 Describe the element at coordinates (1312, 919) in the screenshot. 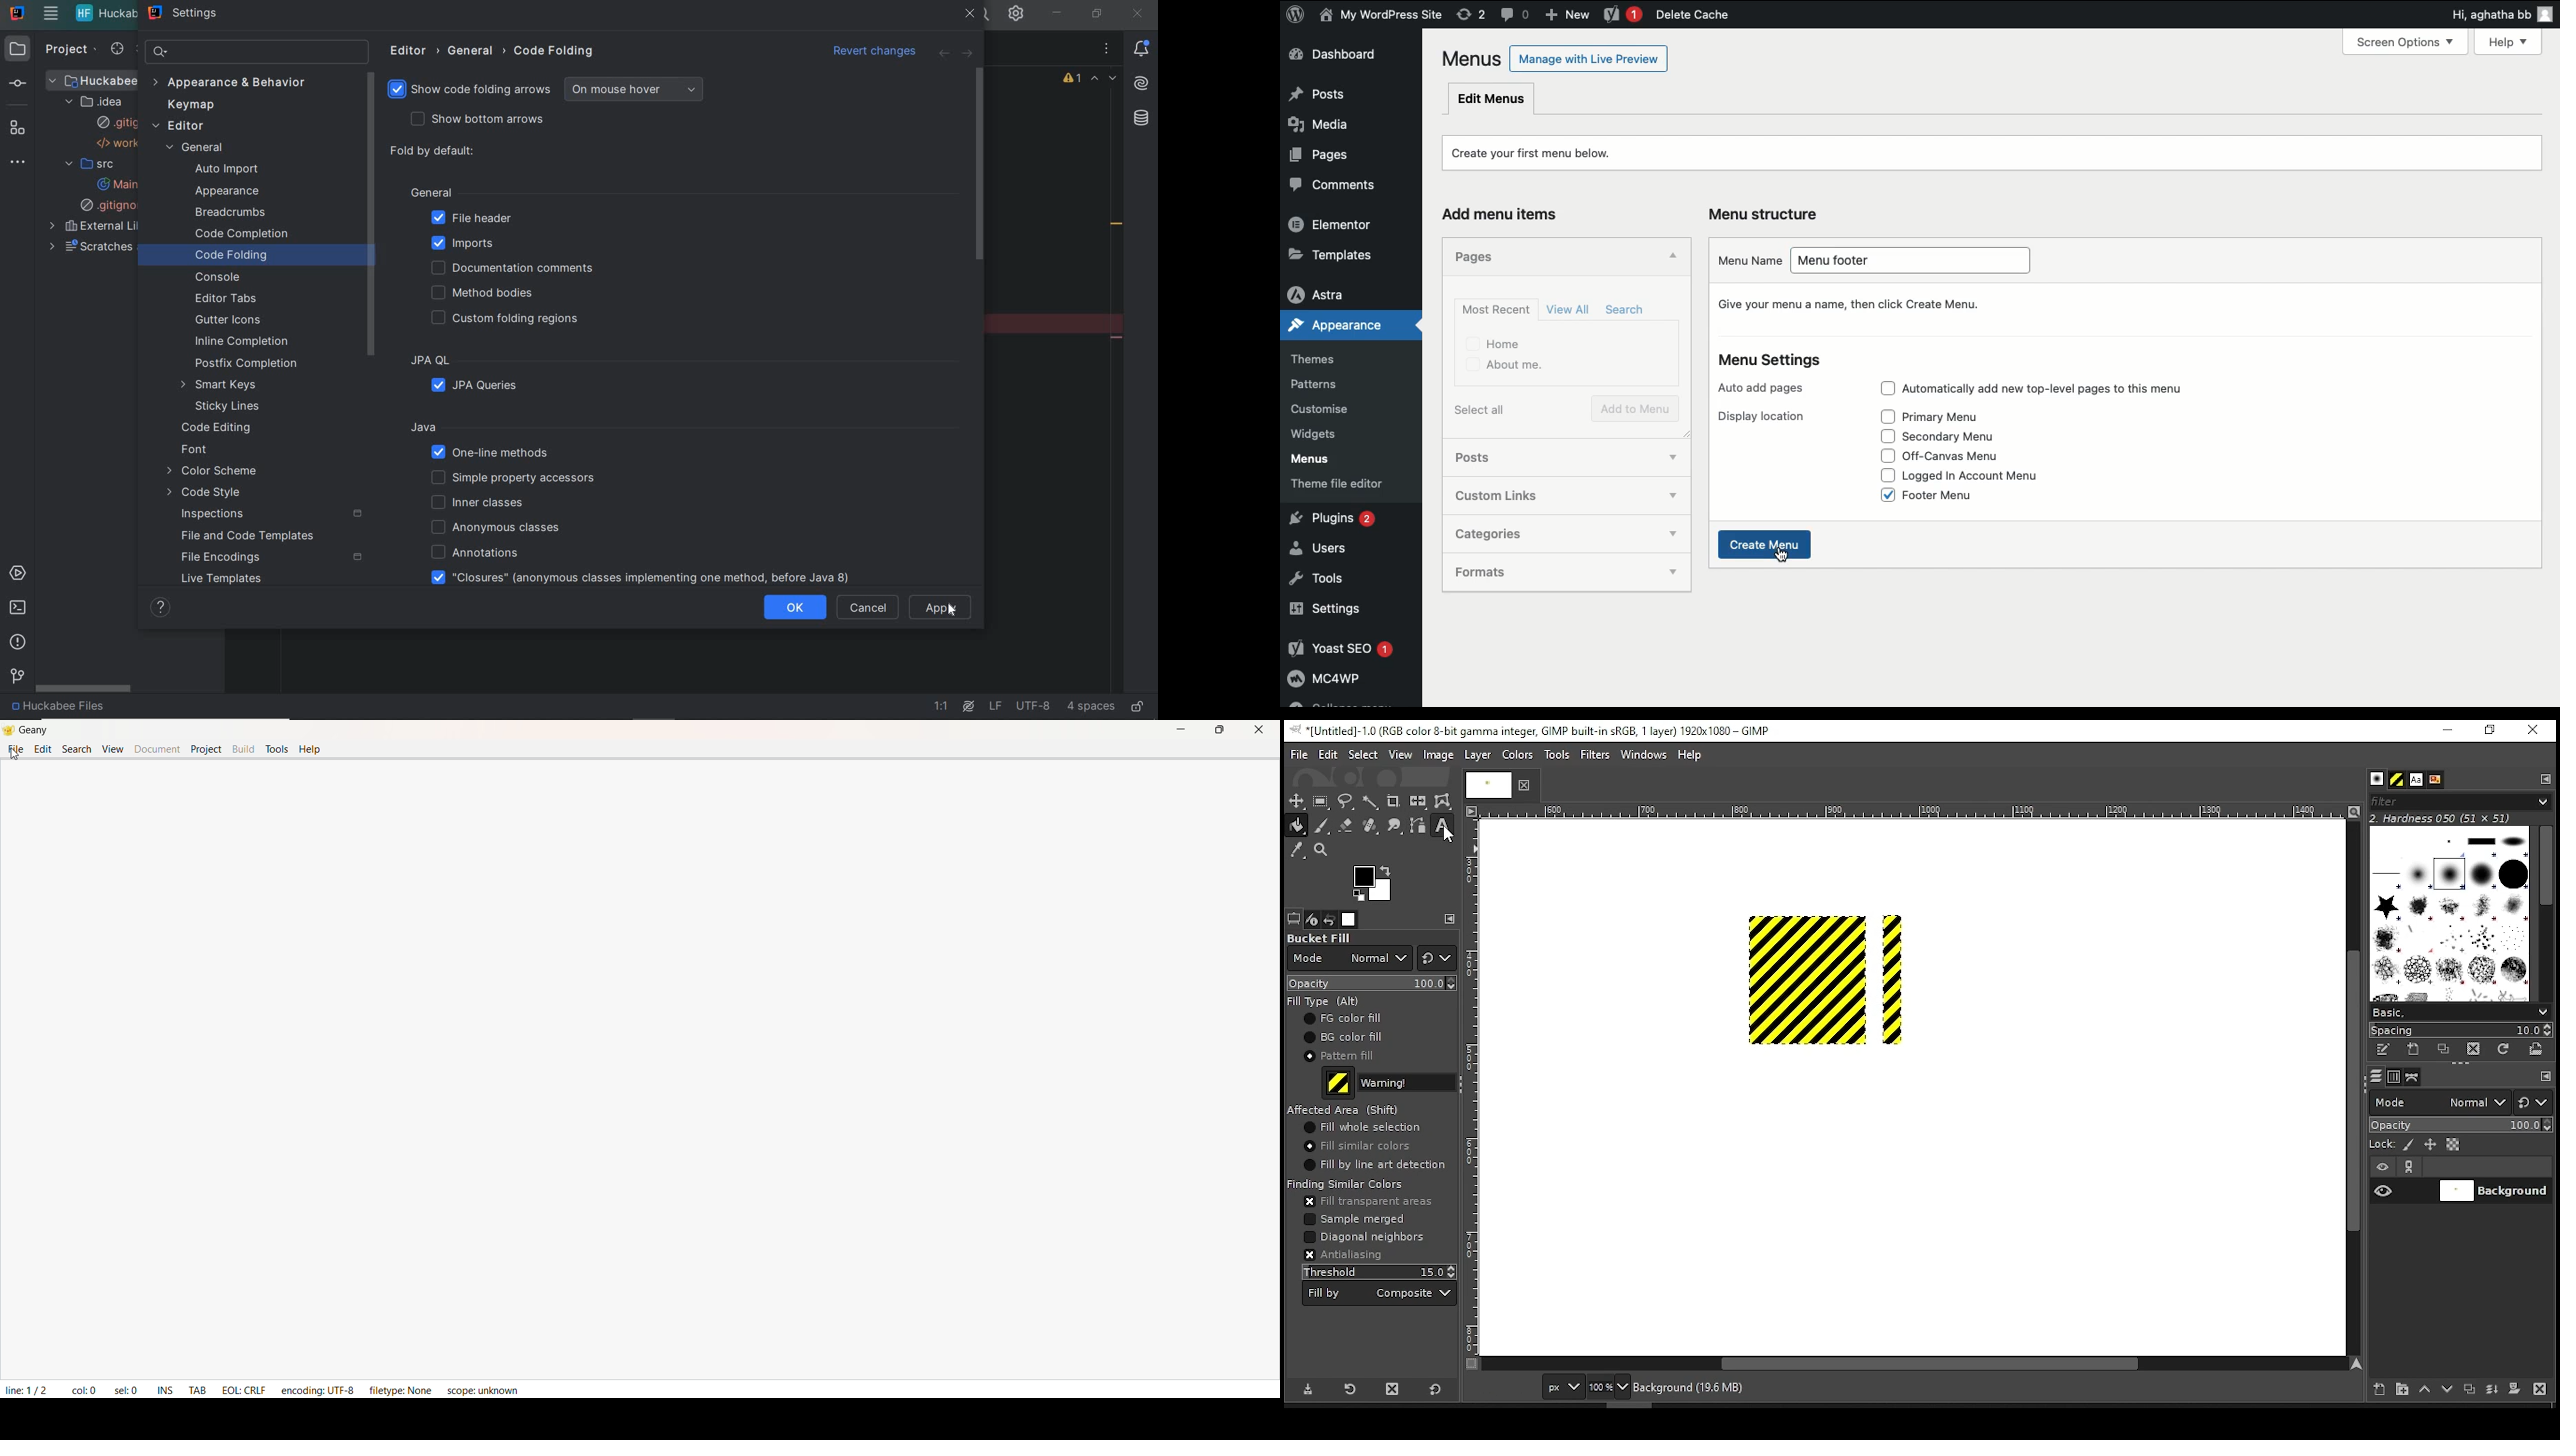

I see `device status` at that location.